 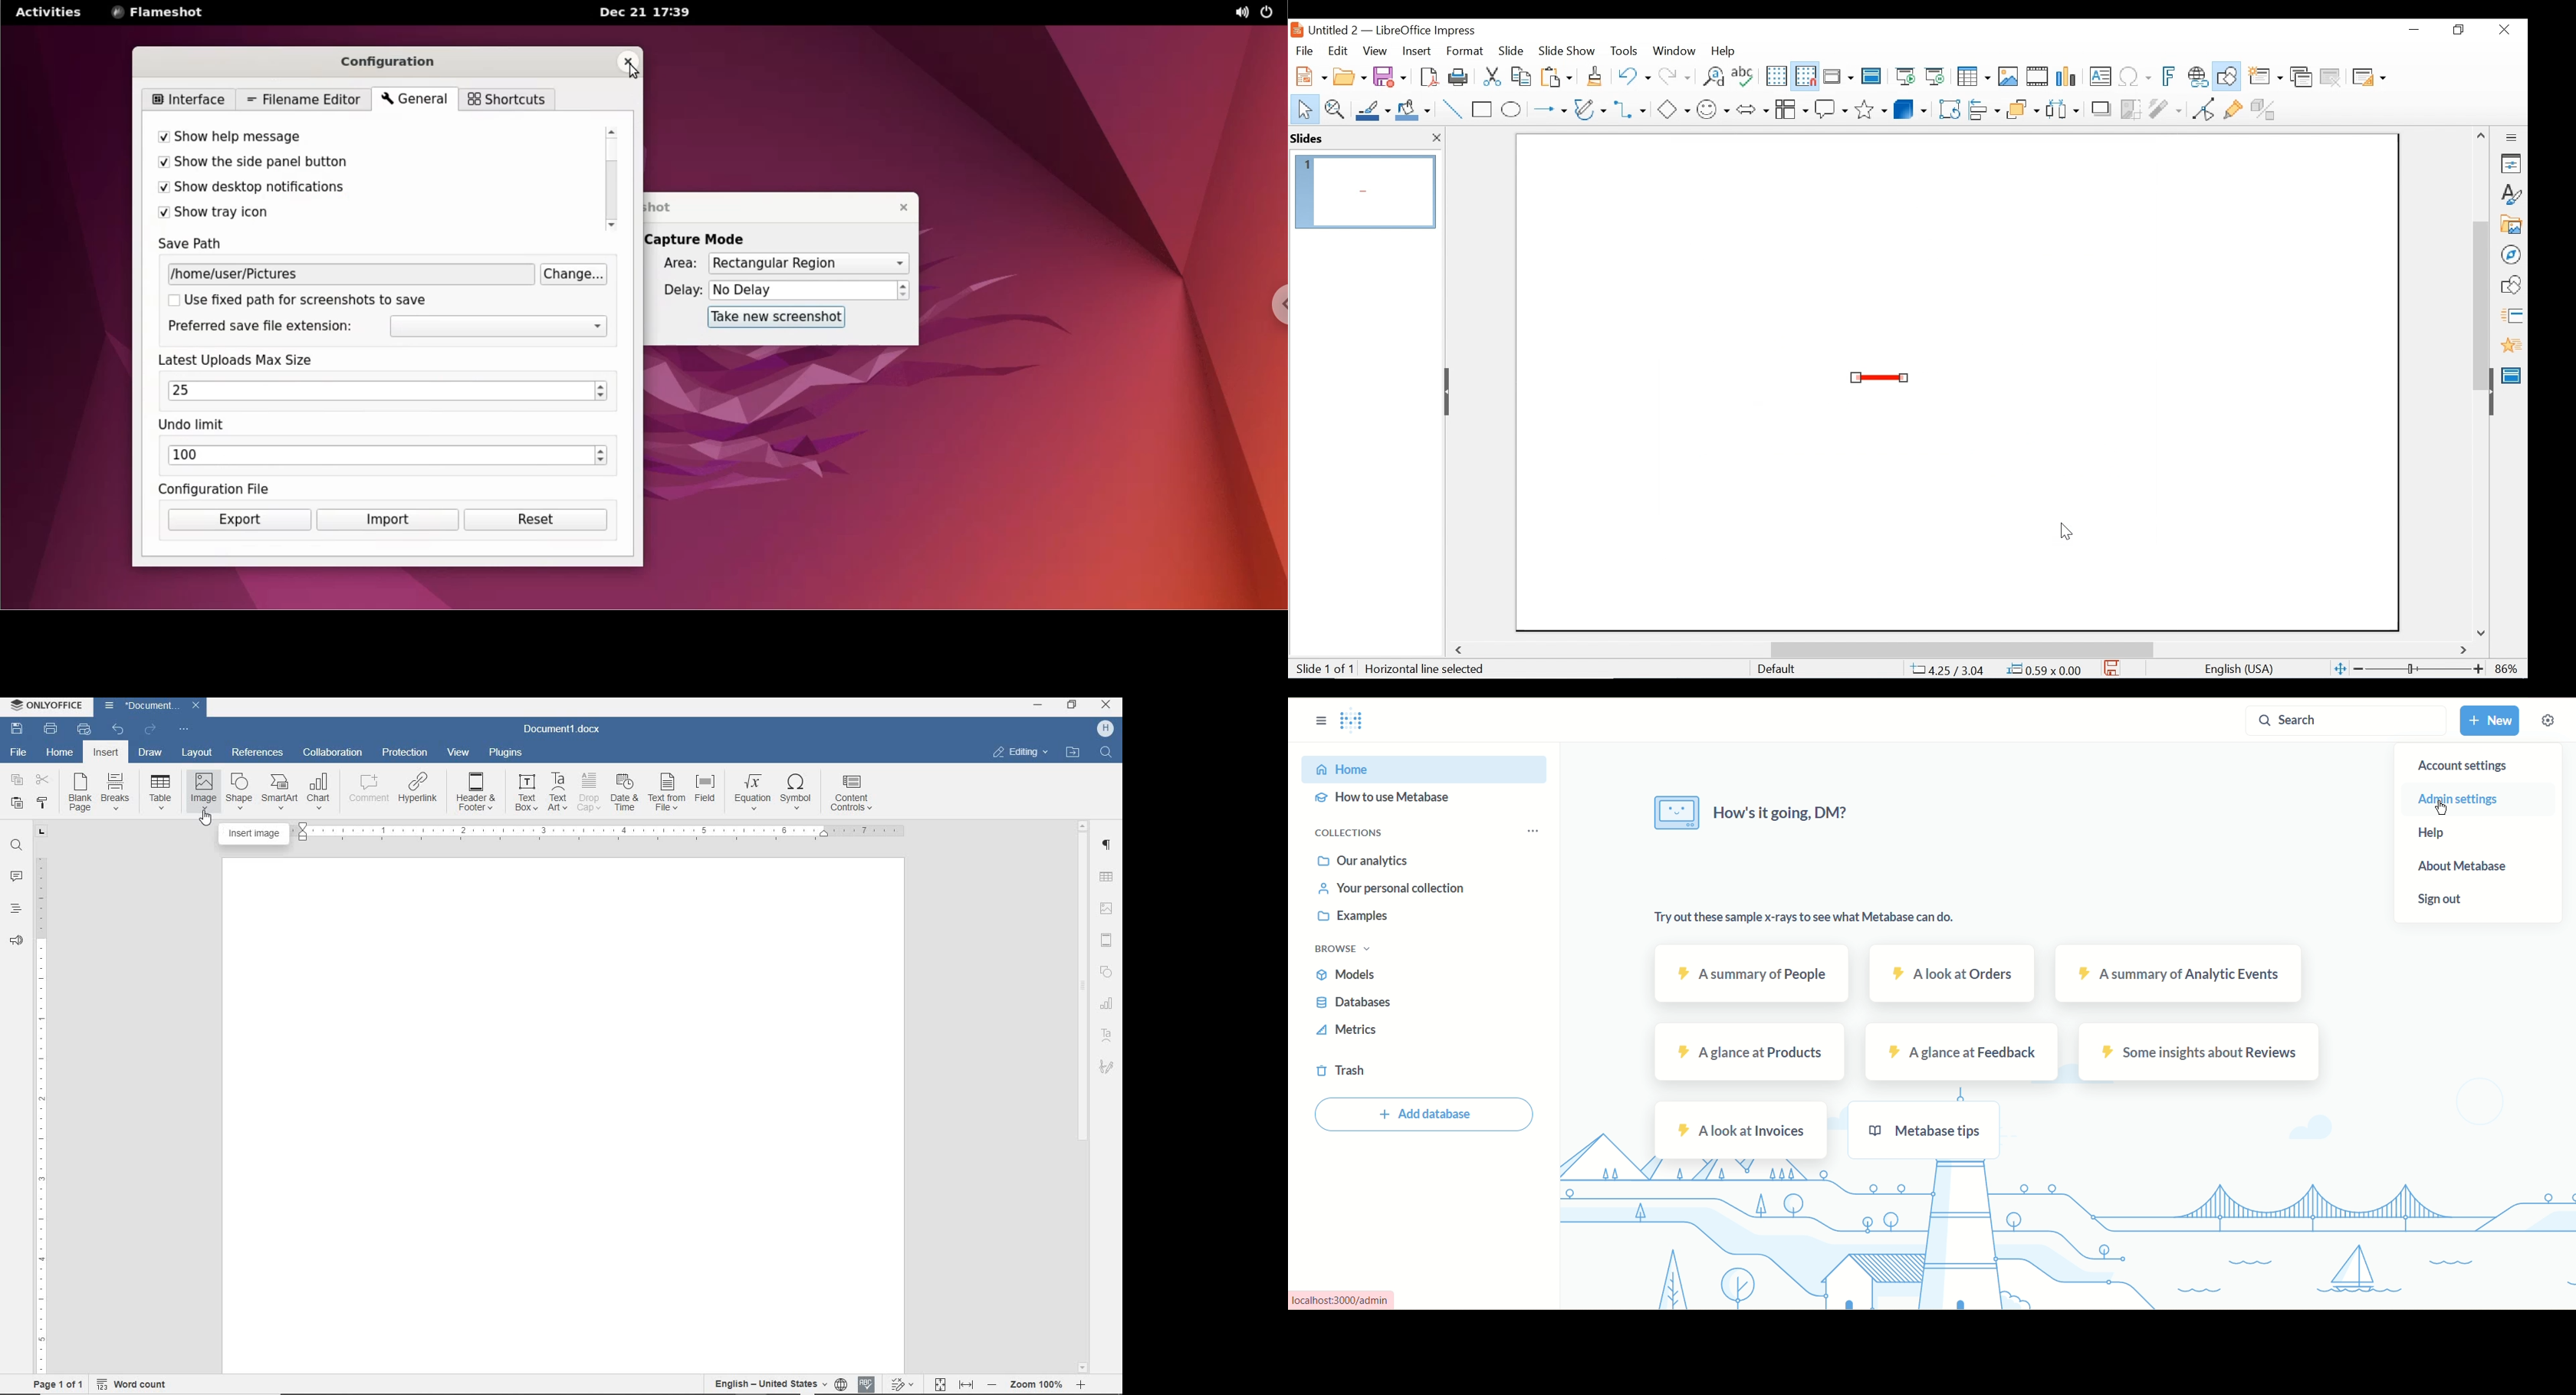 What do you see at coordinates (1466, 51) in the screenshot?
I see `Format` at bounding box center [1466, 51].